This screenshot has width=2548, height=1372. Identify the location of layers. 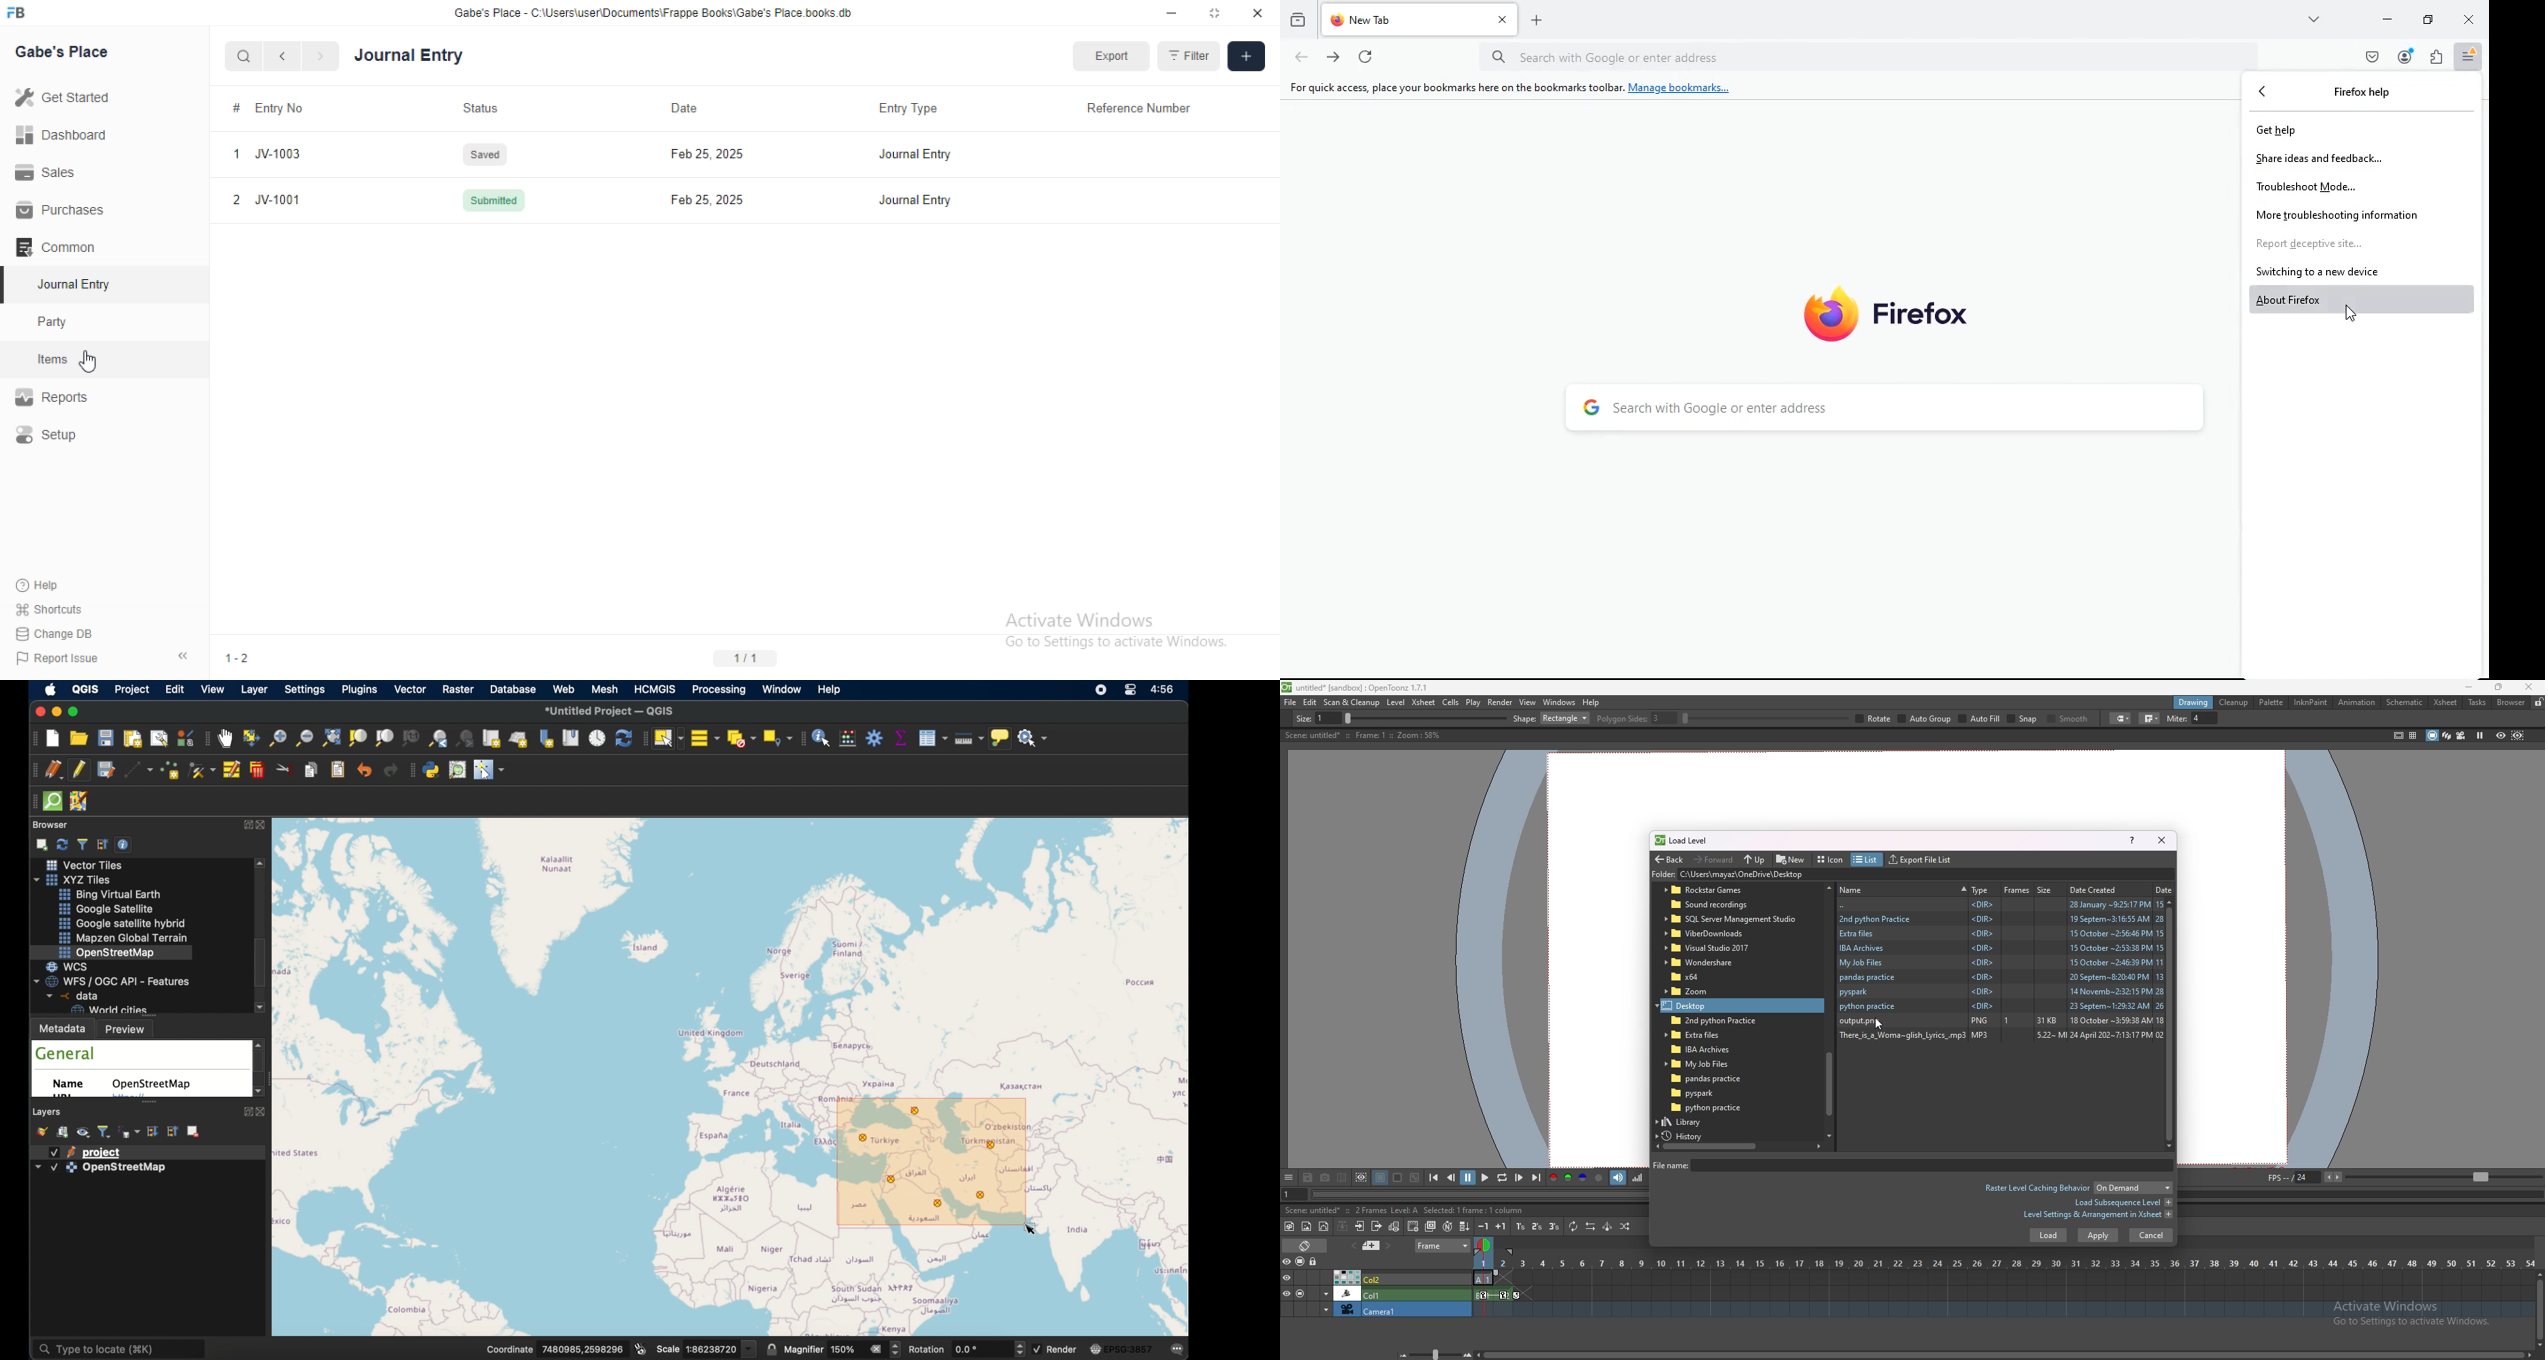
(48, 1111).